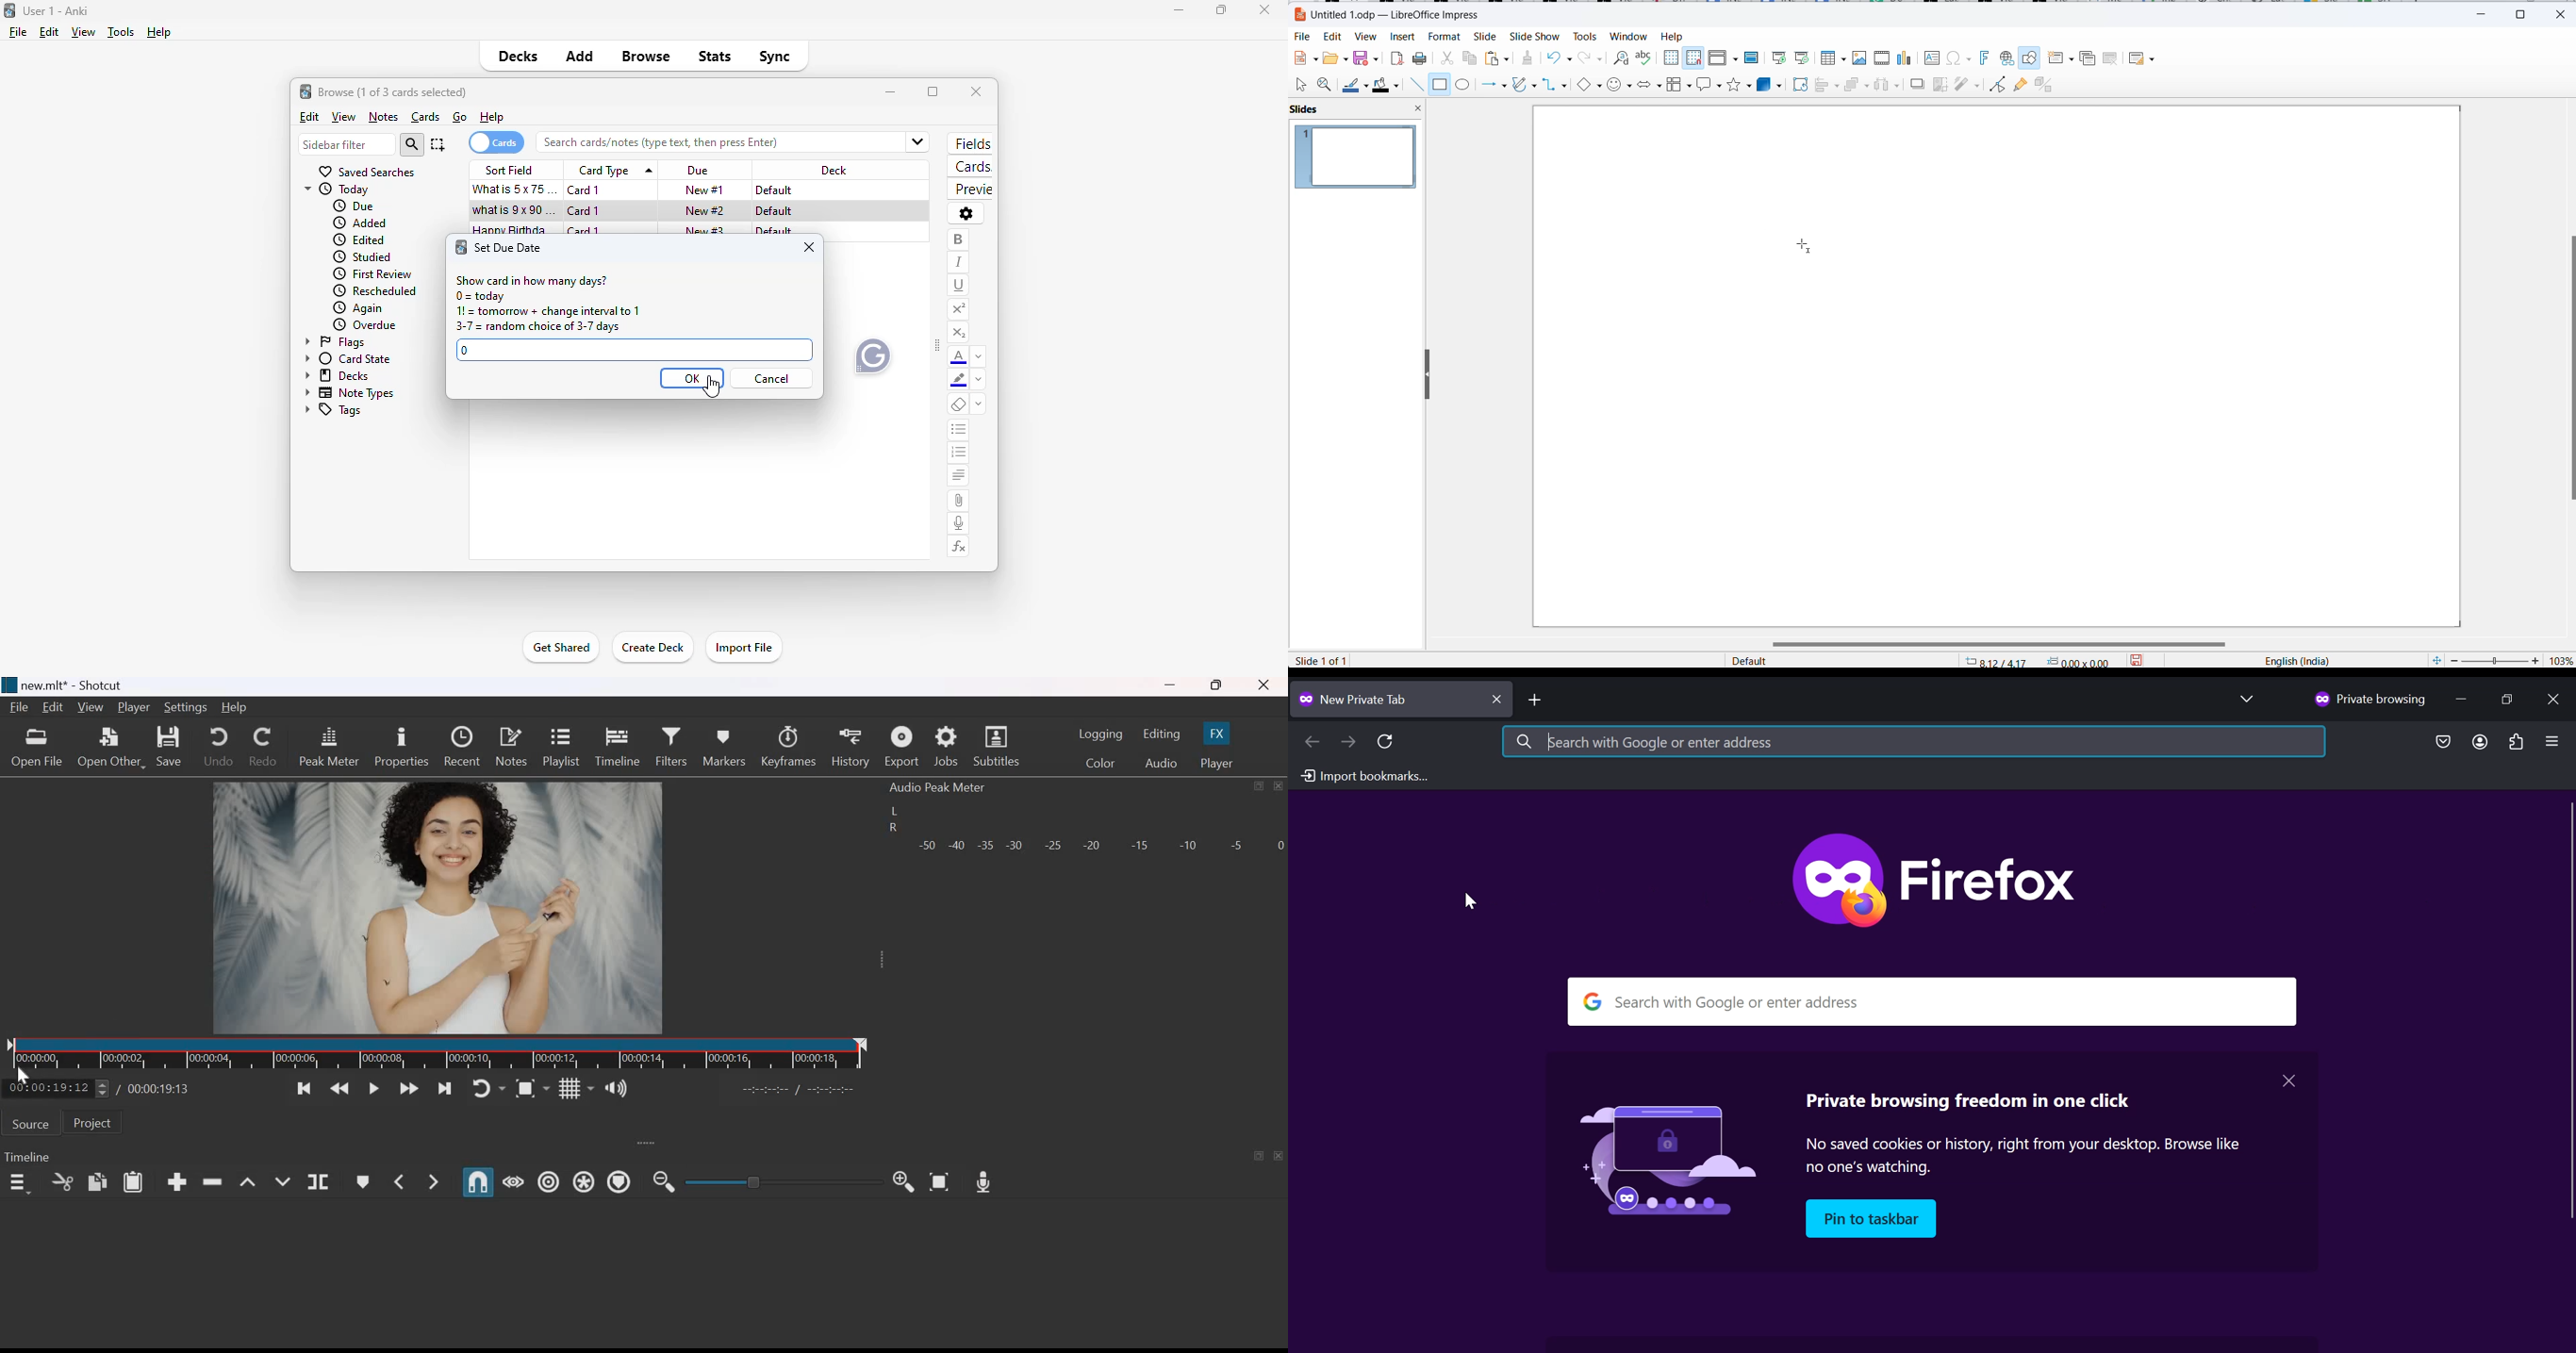 The height and width of the screenshot is (1372, 2576). I want to click on set due date, so click(509, 248).